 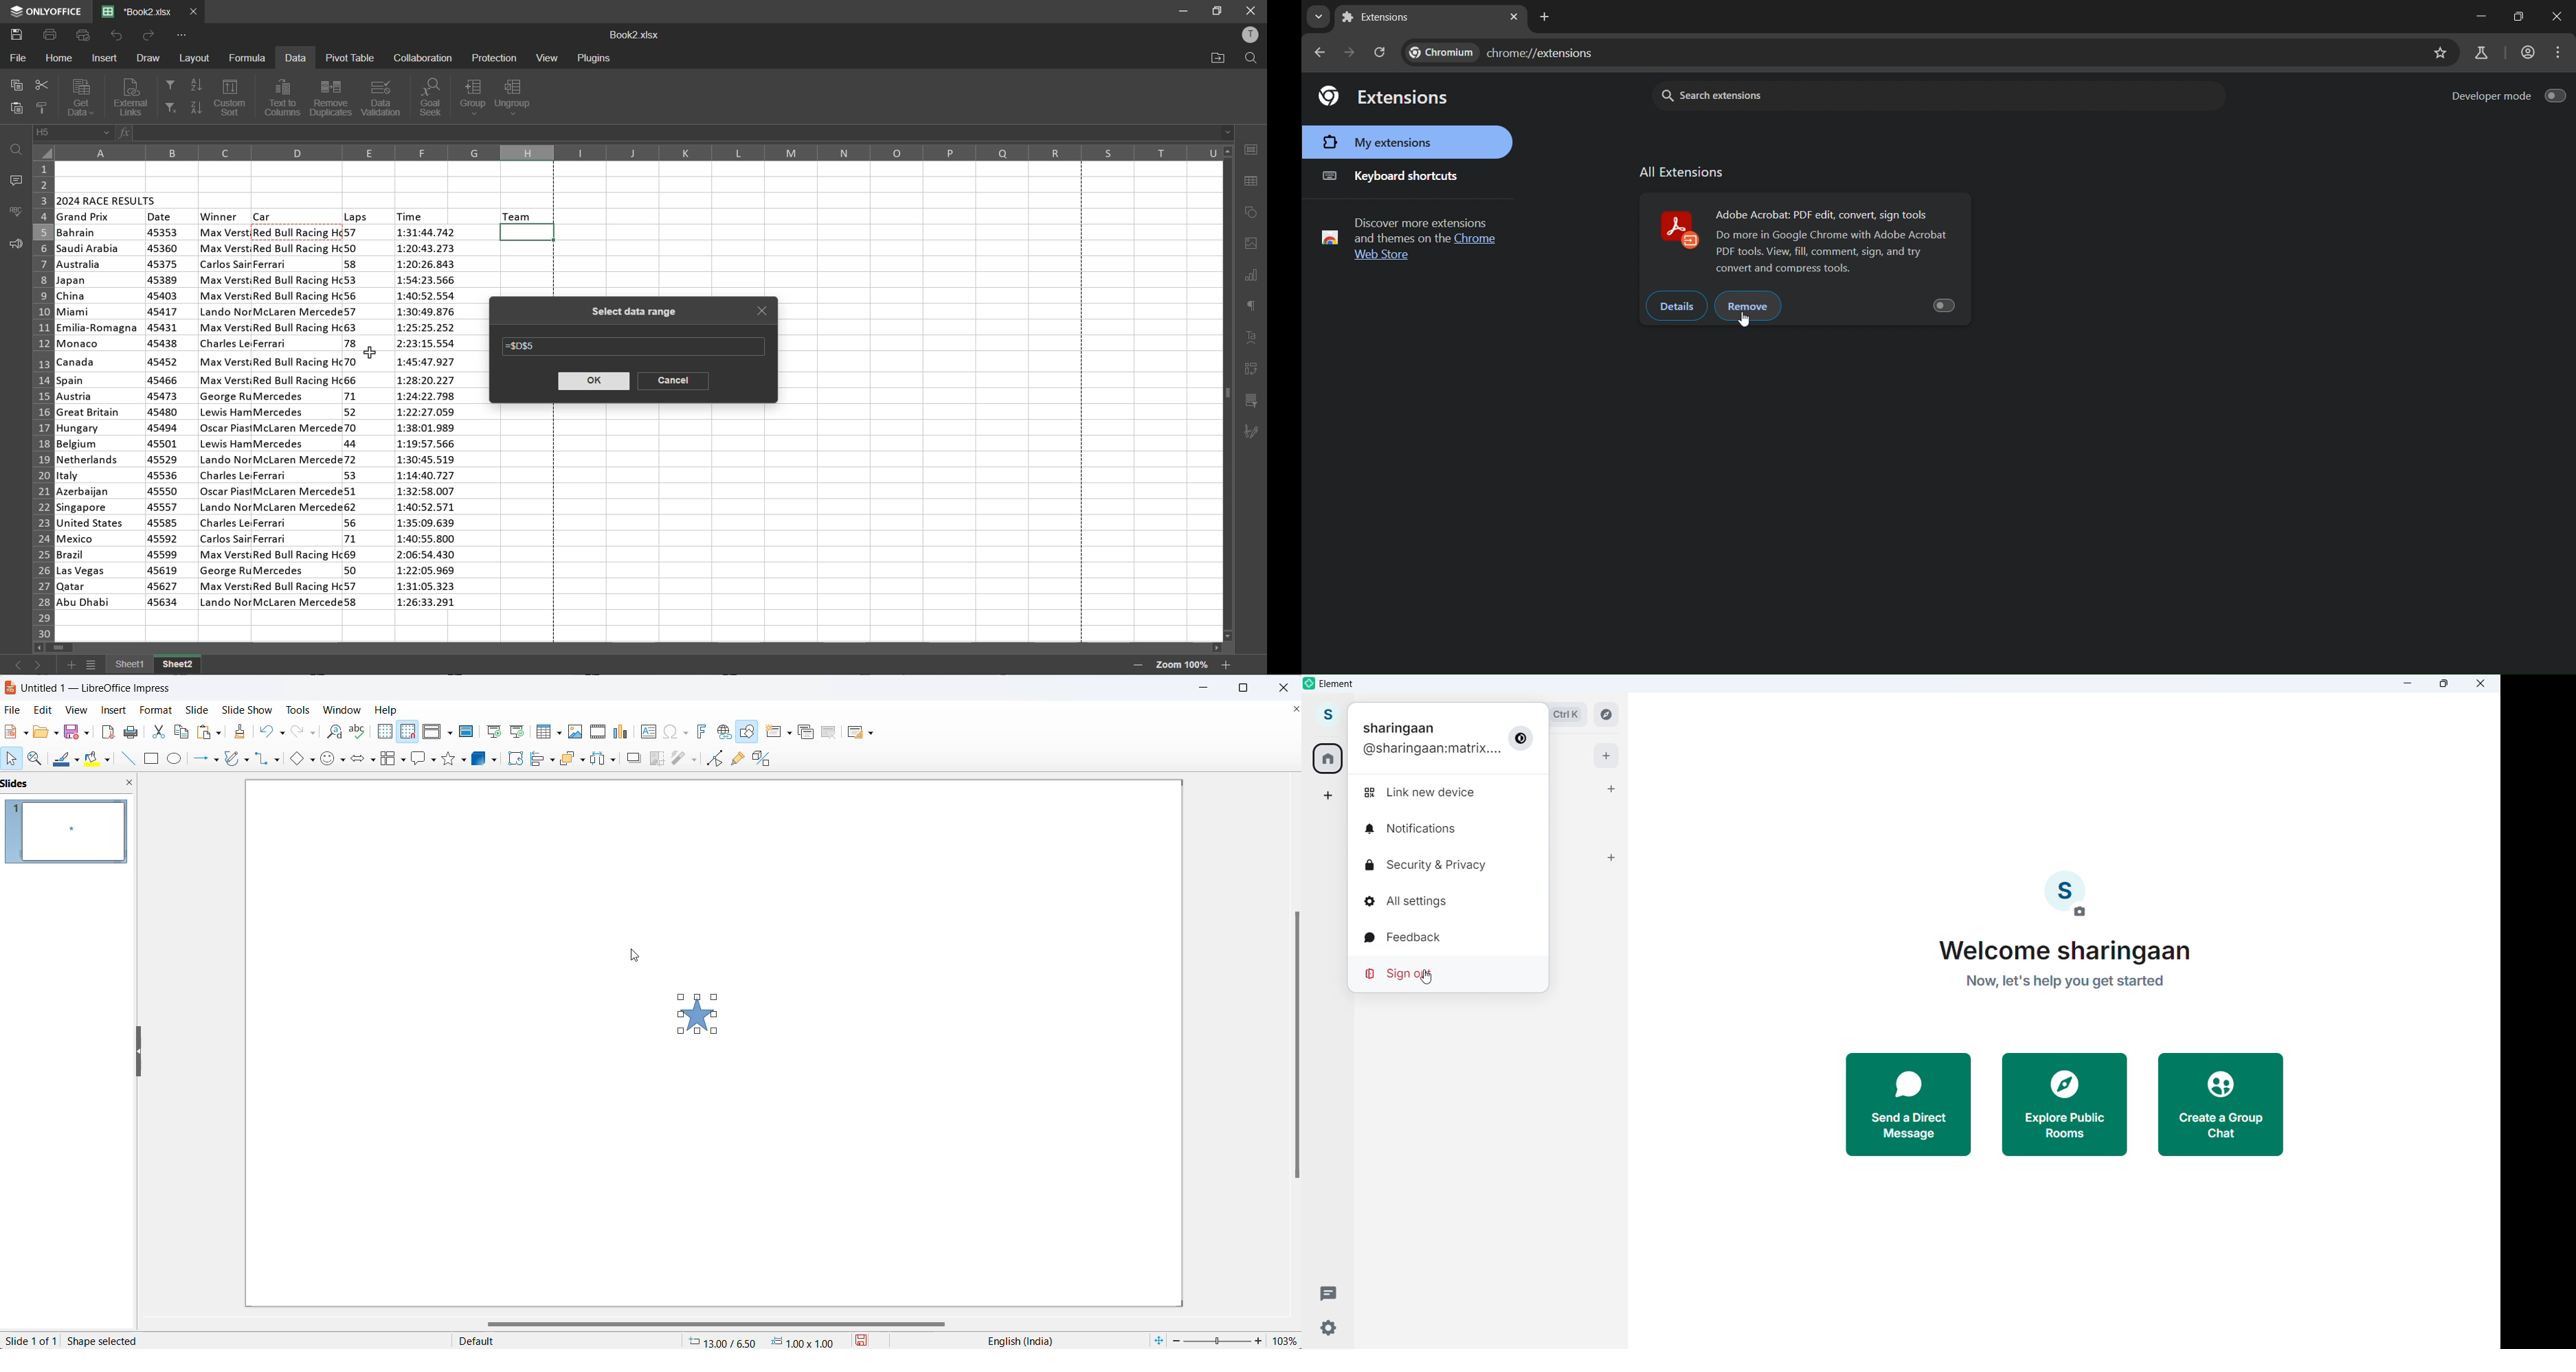 I want to click on plugins, so click(x=594, y=59).